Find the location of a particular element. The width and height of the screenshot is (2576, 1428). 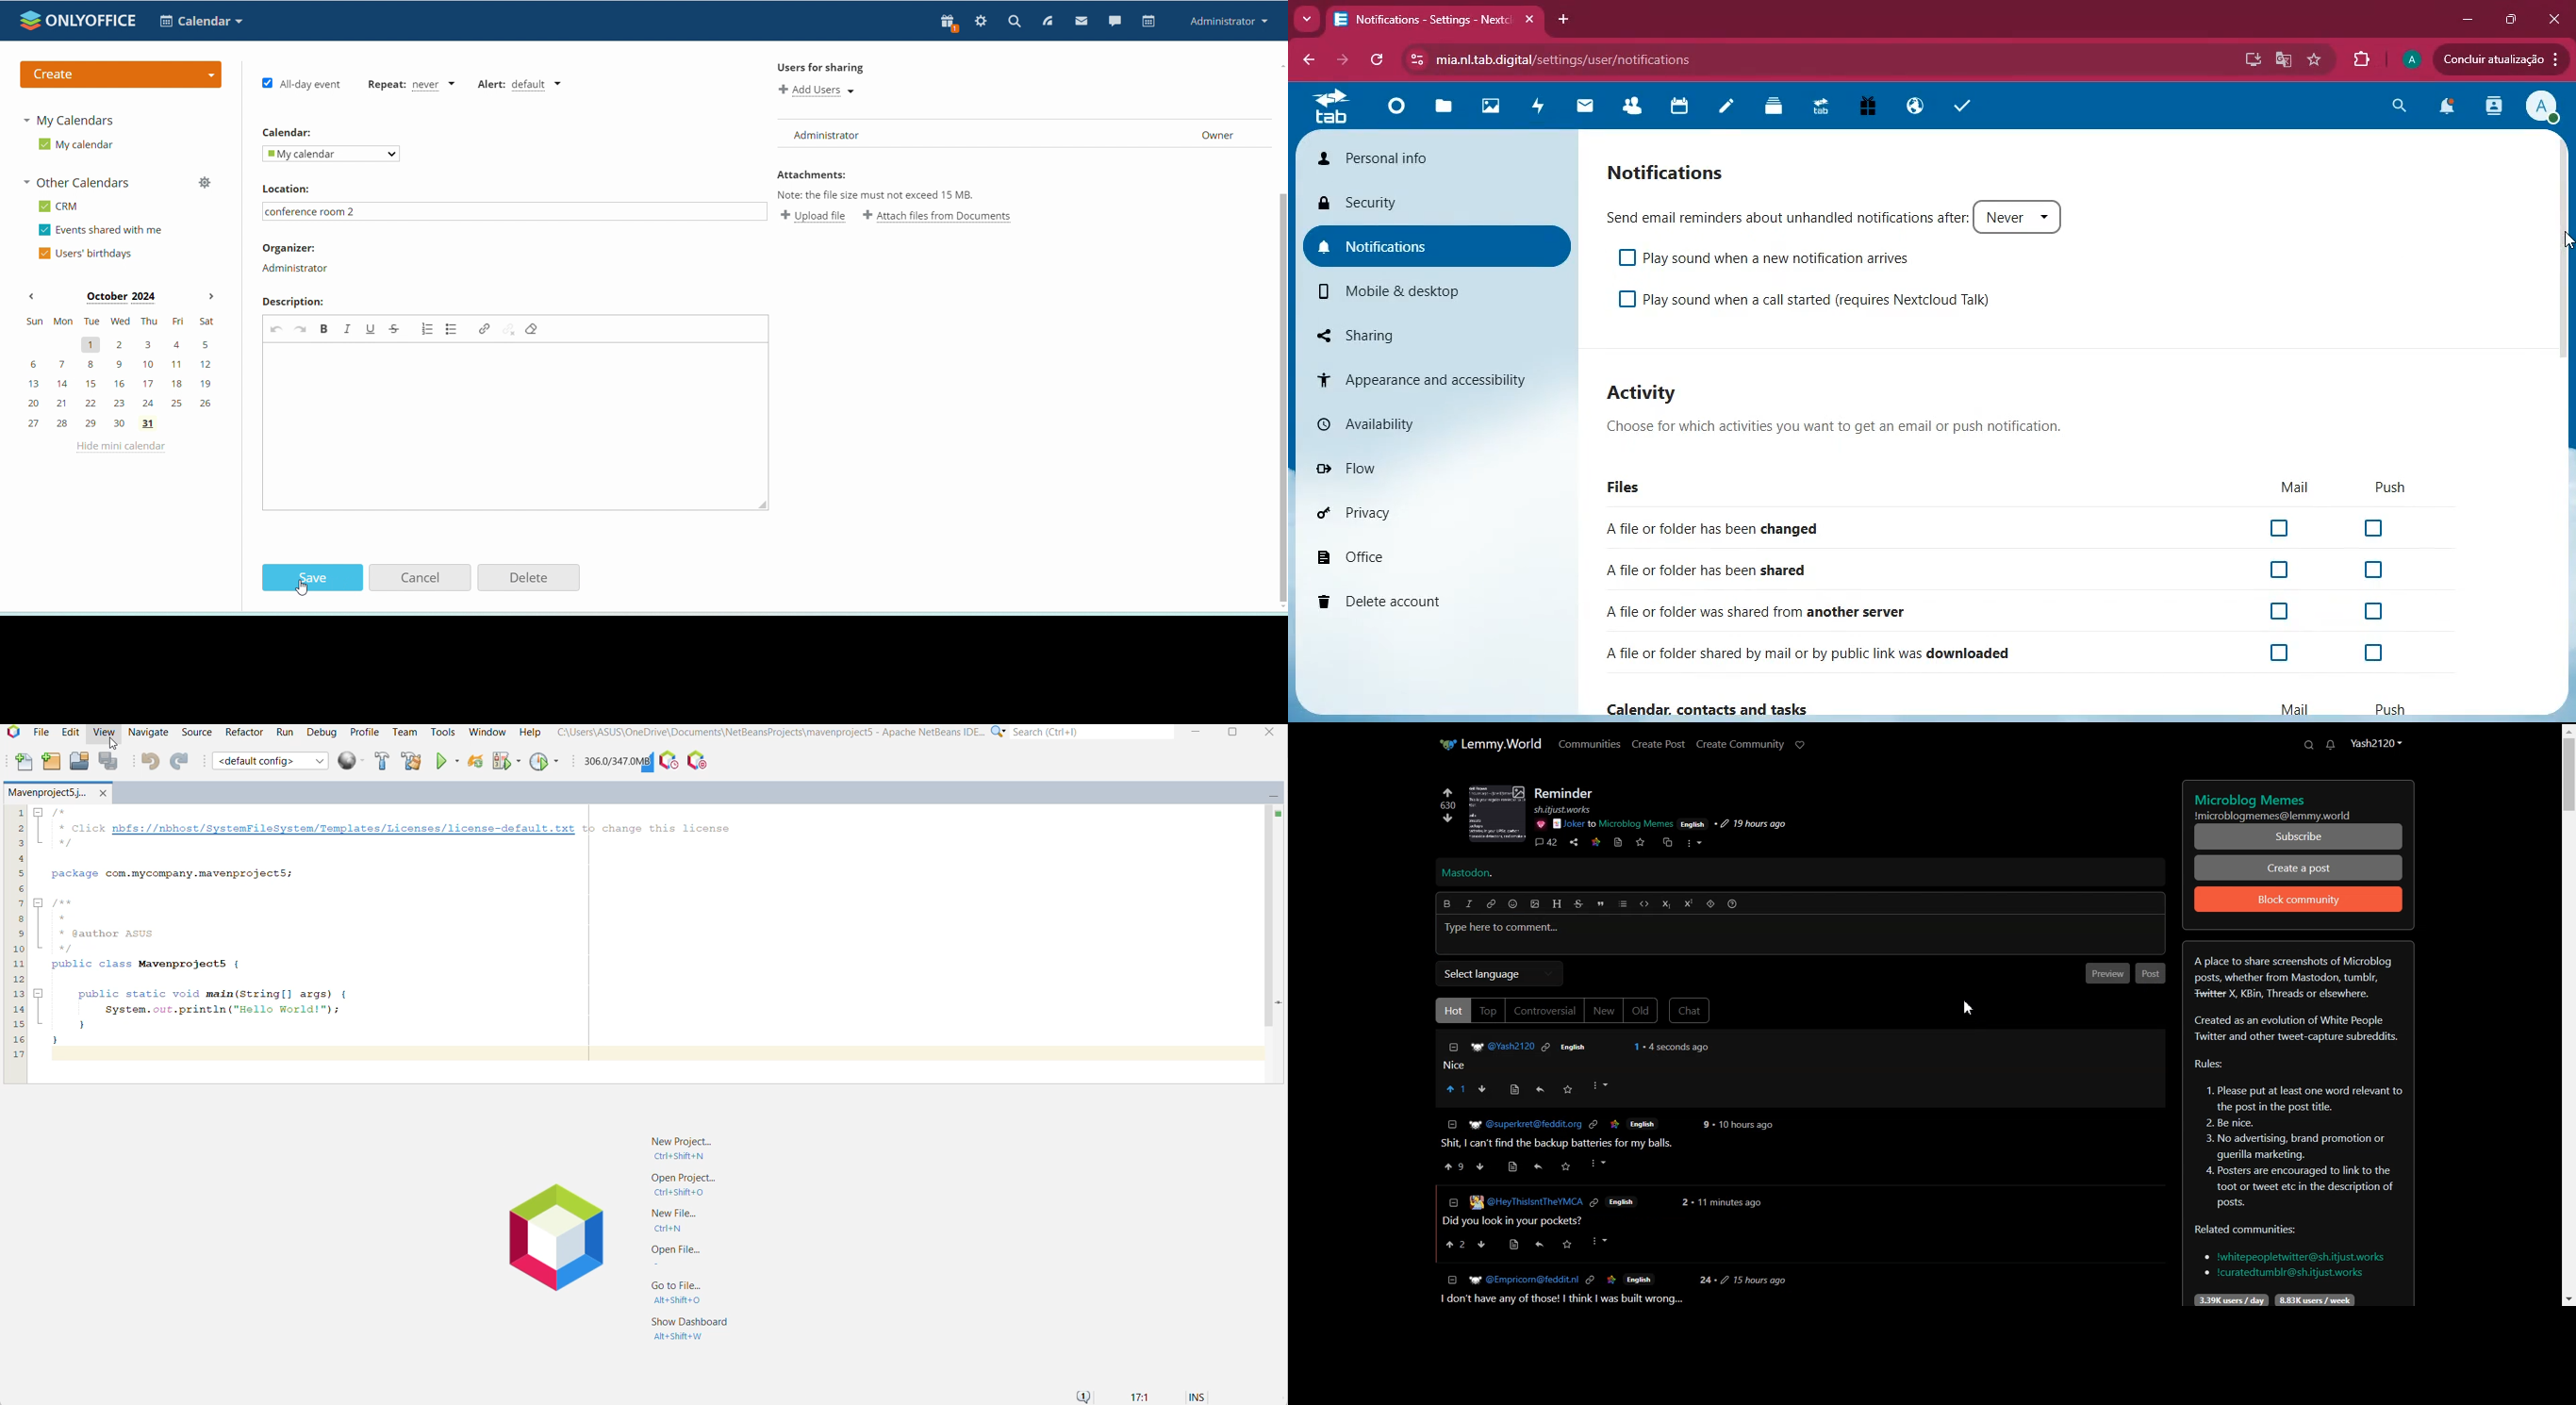

office is located at coordinates (1412, 556).